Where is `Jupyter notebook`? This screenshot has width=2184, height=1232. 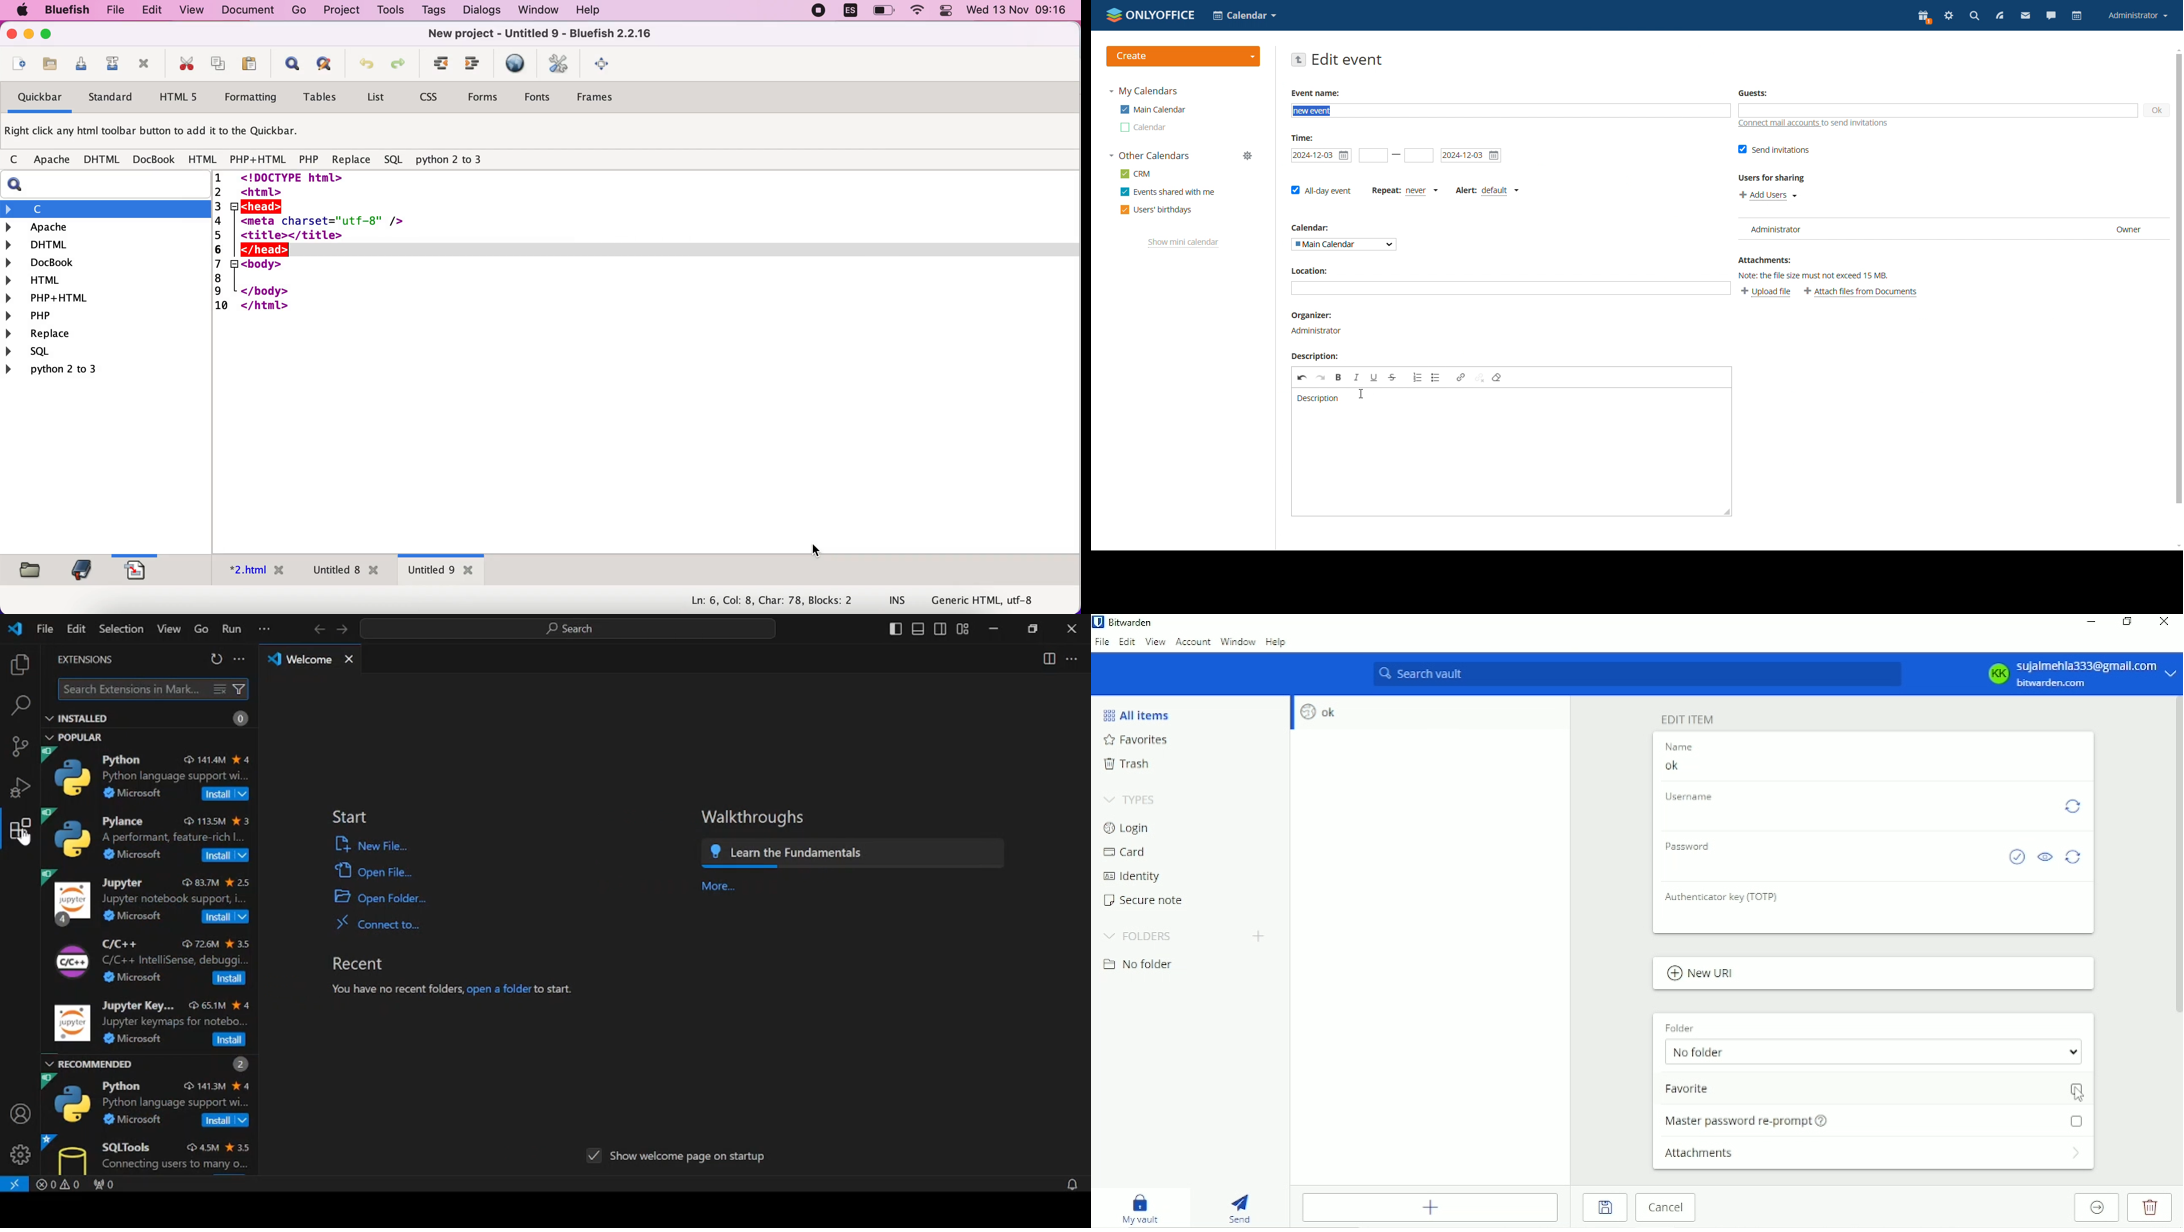
Jupyter notebook is located at coordinates (148, 899).